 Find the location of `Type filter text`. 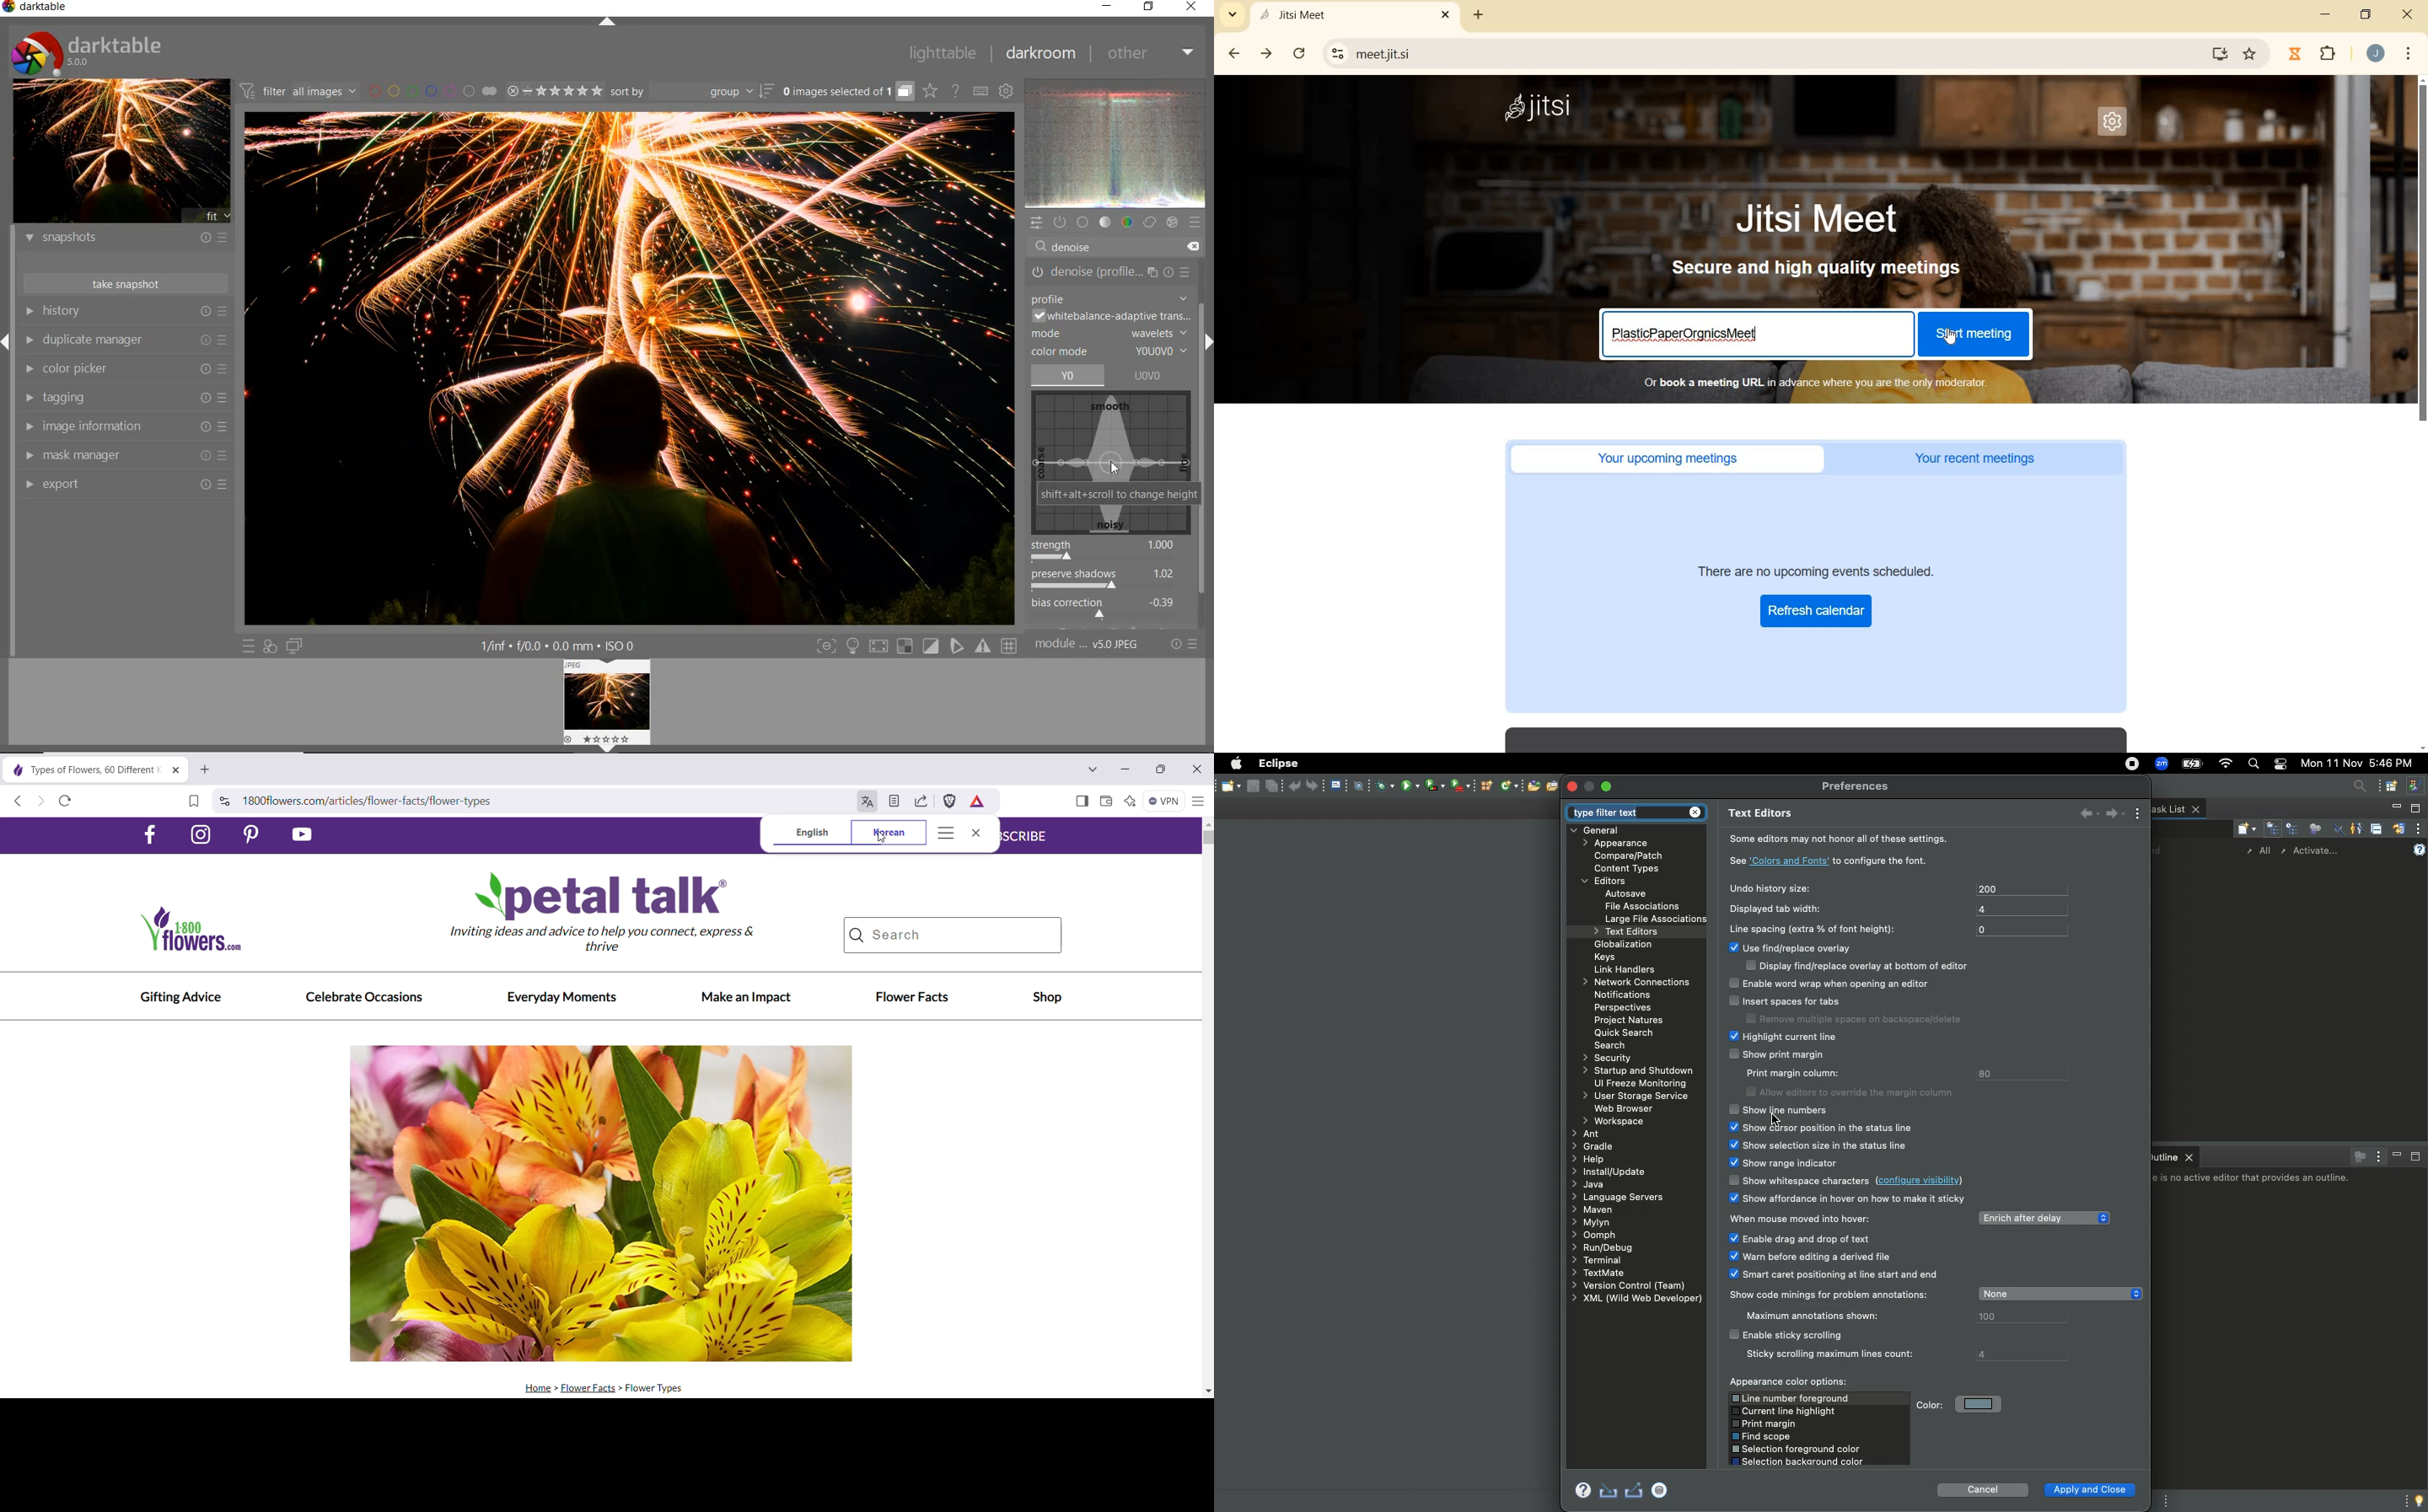

Type filter text is located at coordinates (1635, 812).